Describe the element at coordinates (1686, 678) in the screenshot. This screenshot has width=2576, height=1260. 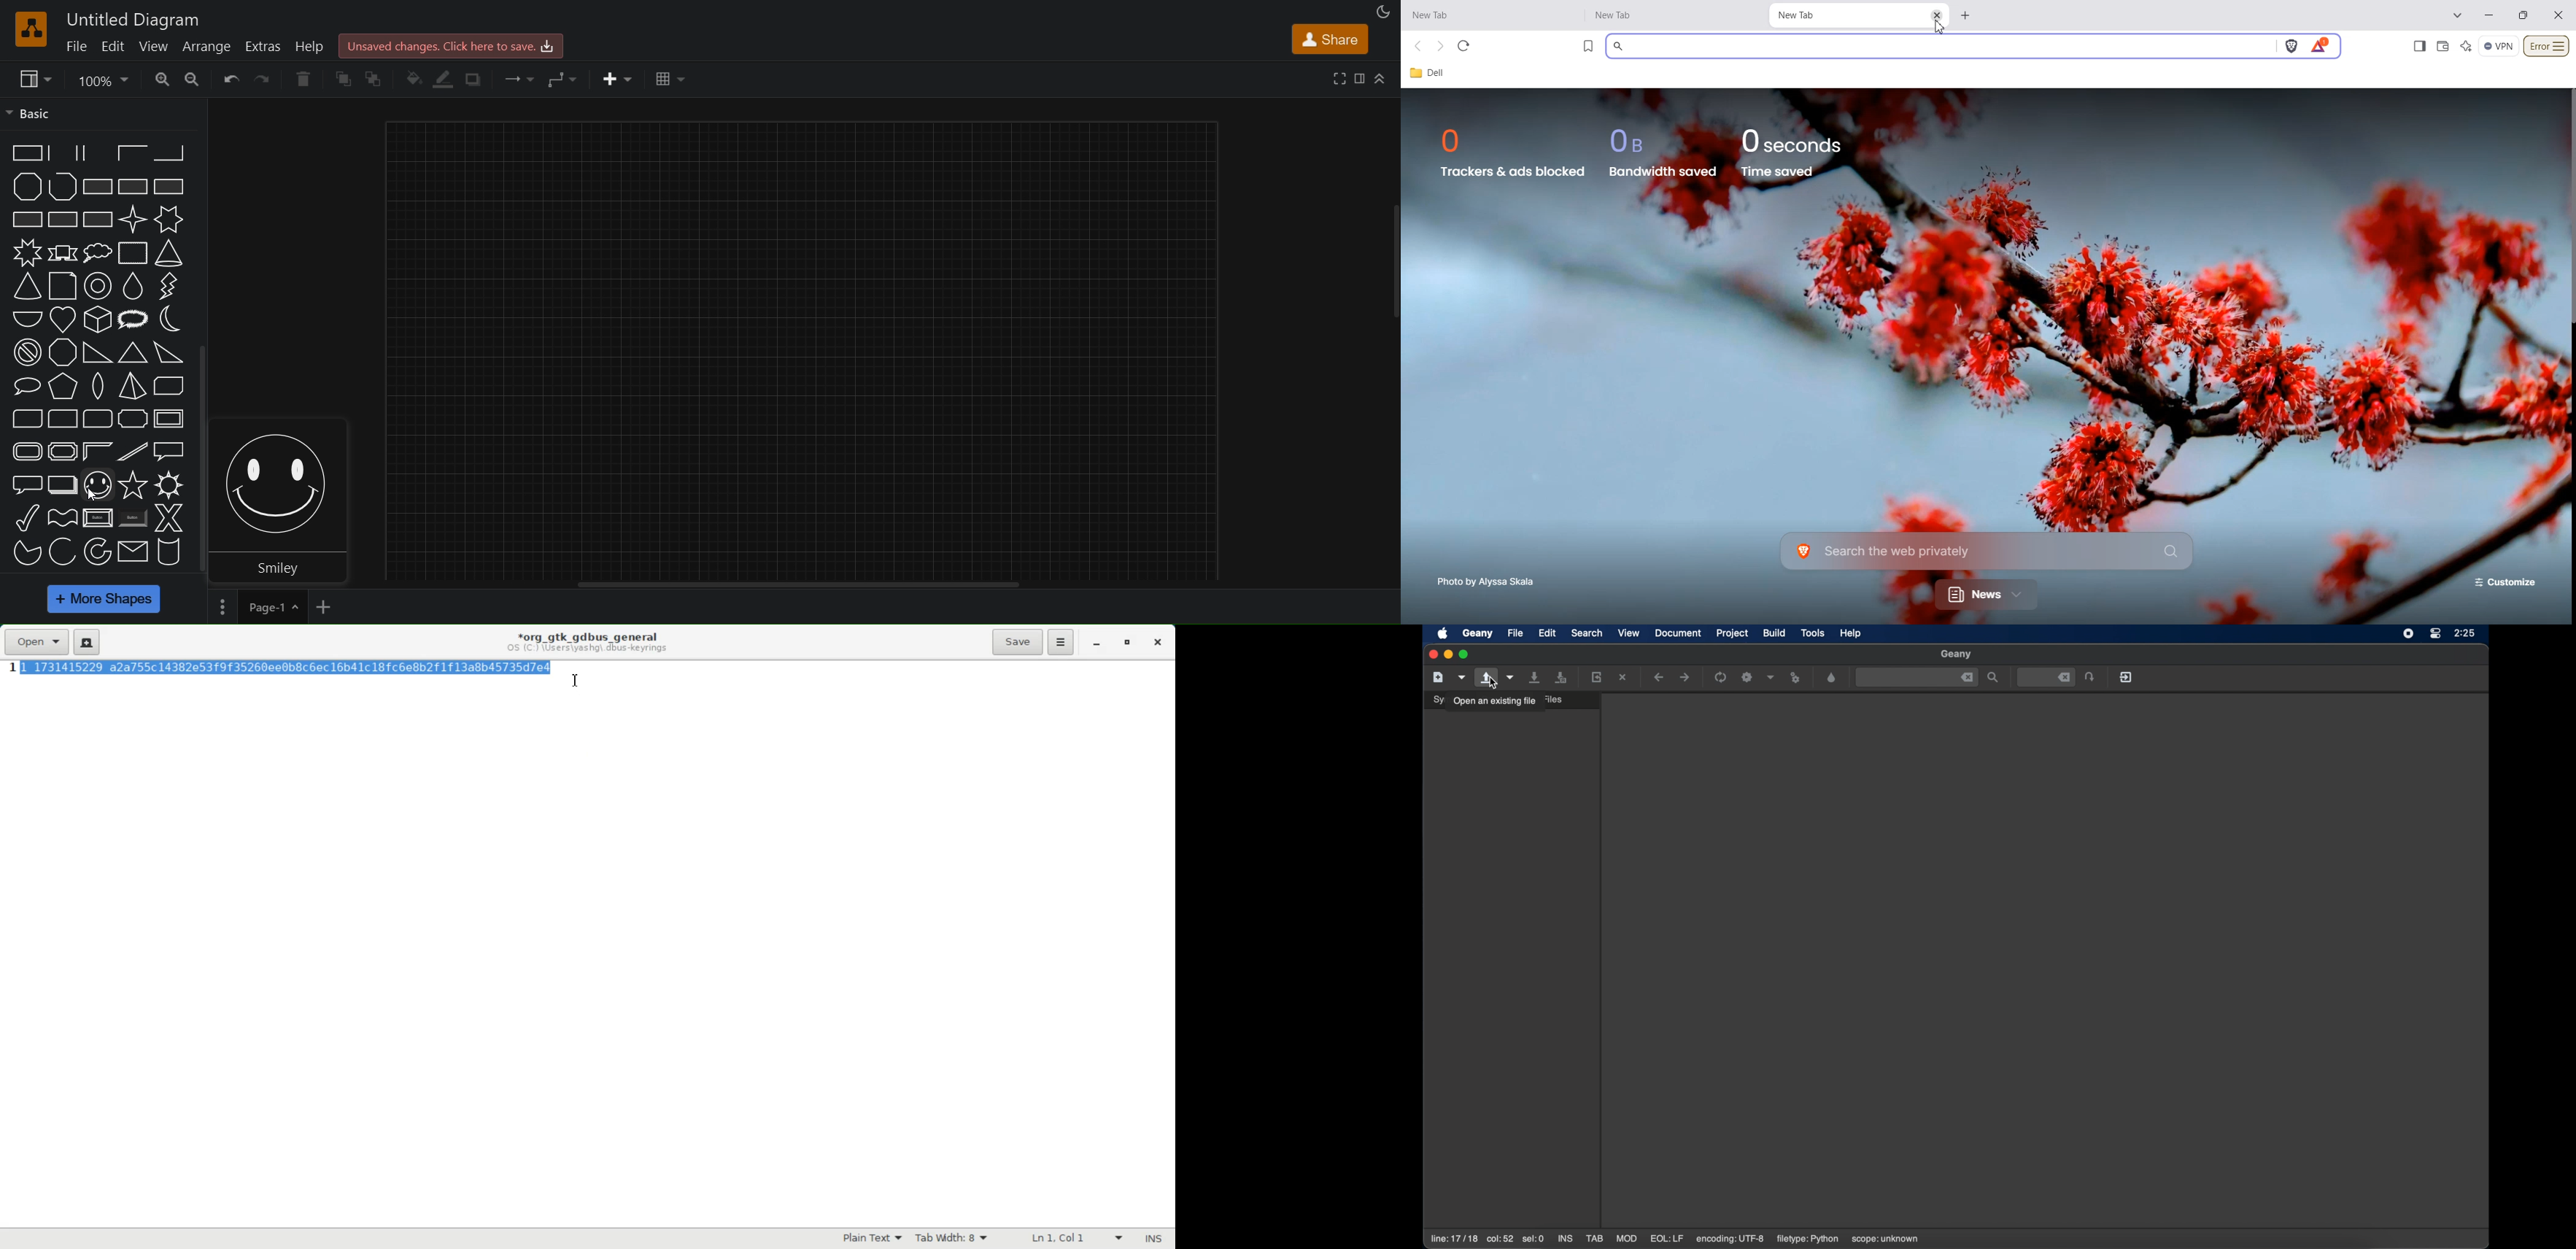
I see `navigate forward a location` at that location.